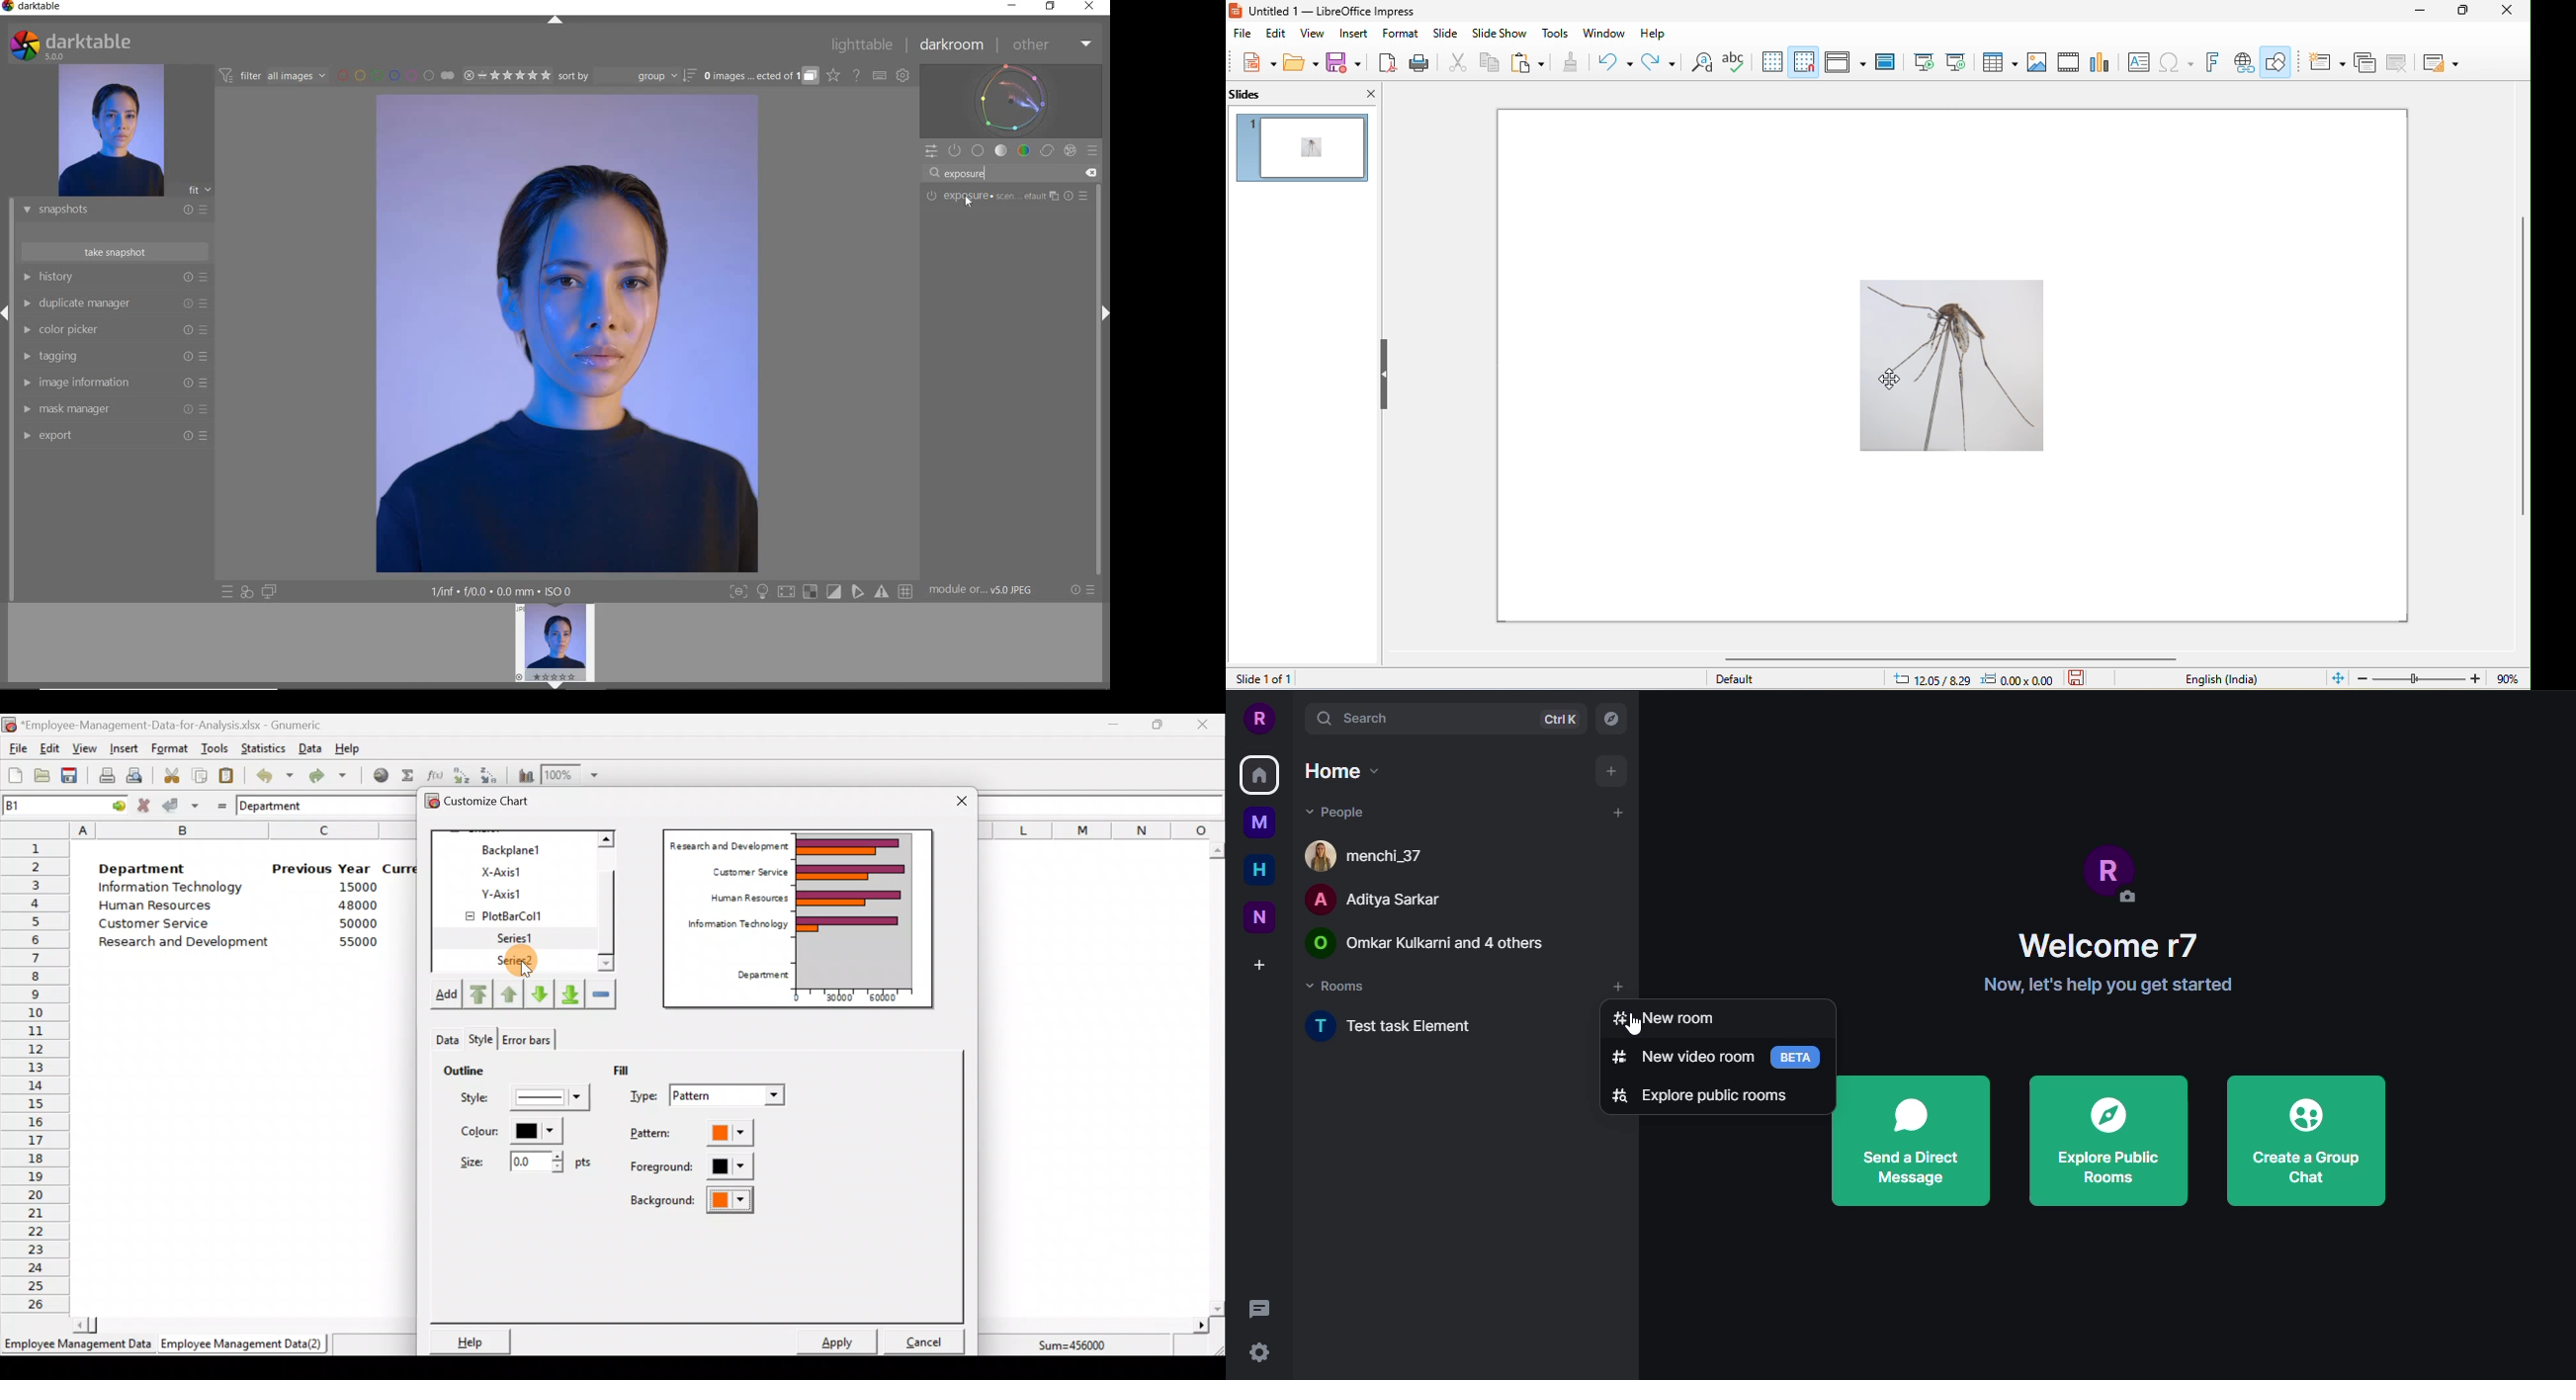 The image size is (2576, 1400). What do you see at coordinates (1009, 196) in the screenshot?
I see `EXPOSURE` at bounding box center [1009, 196].